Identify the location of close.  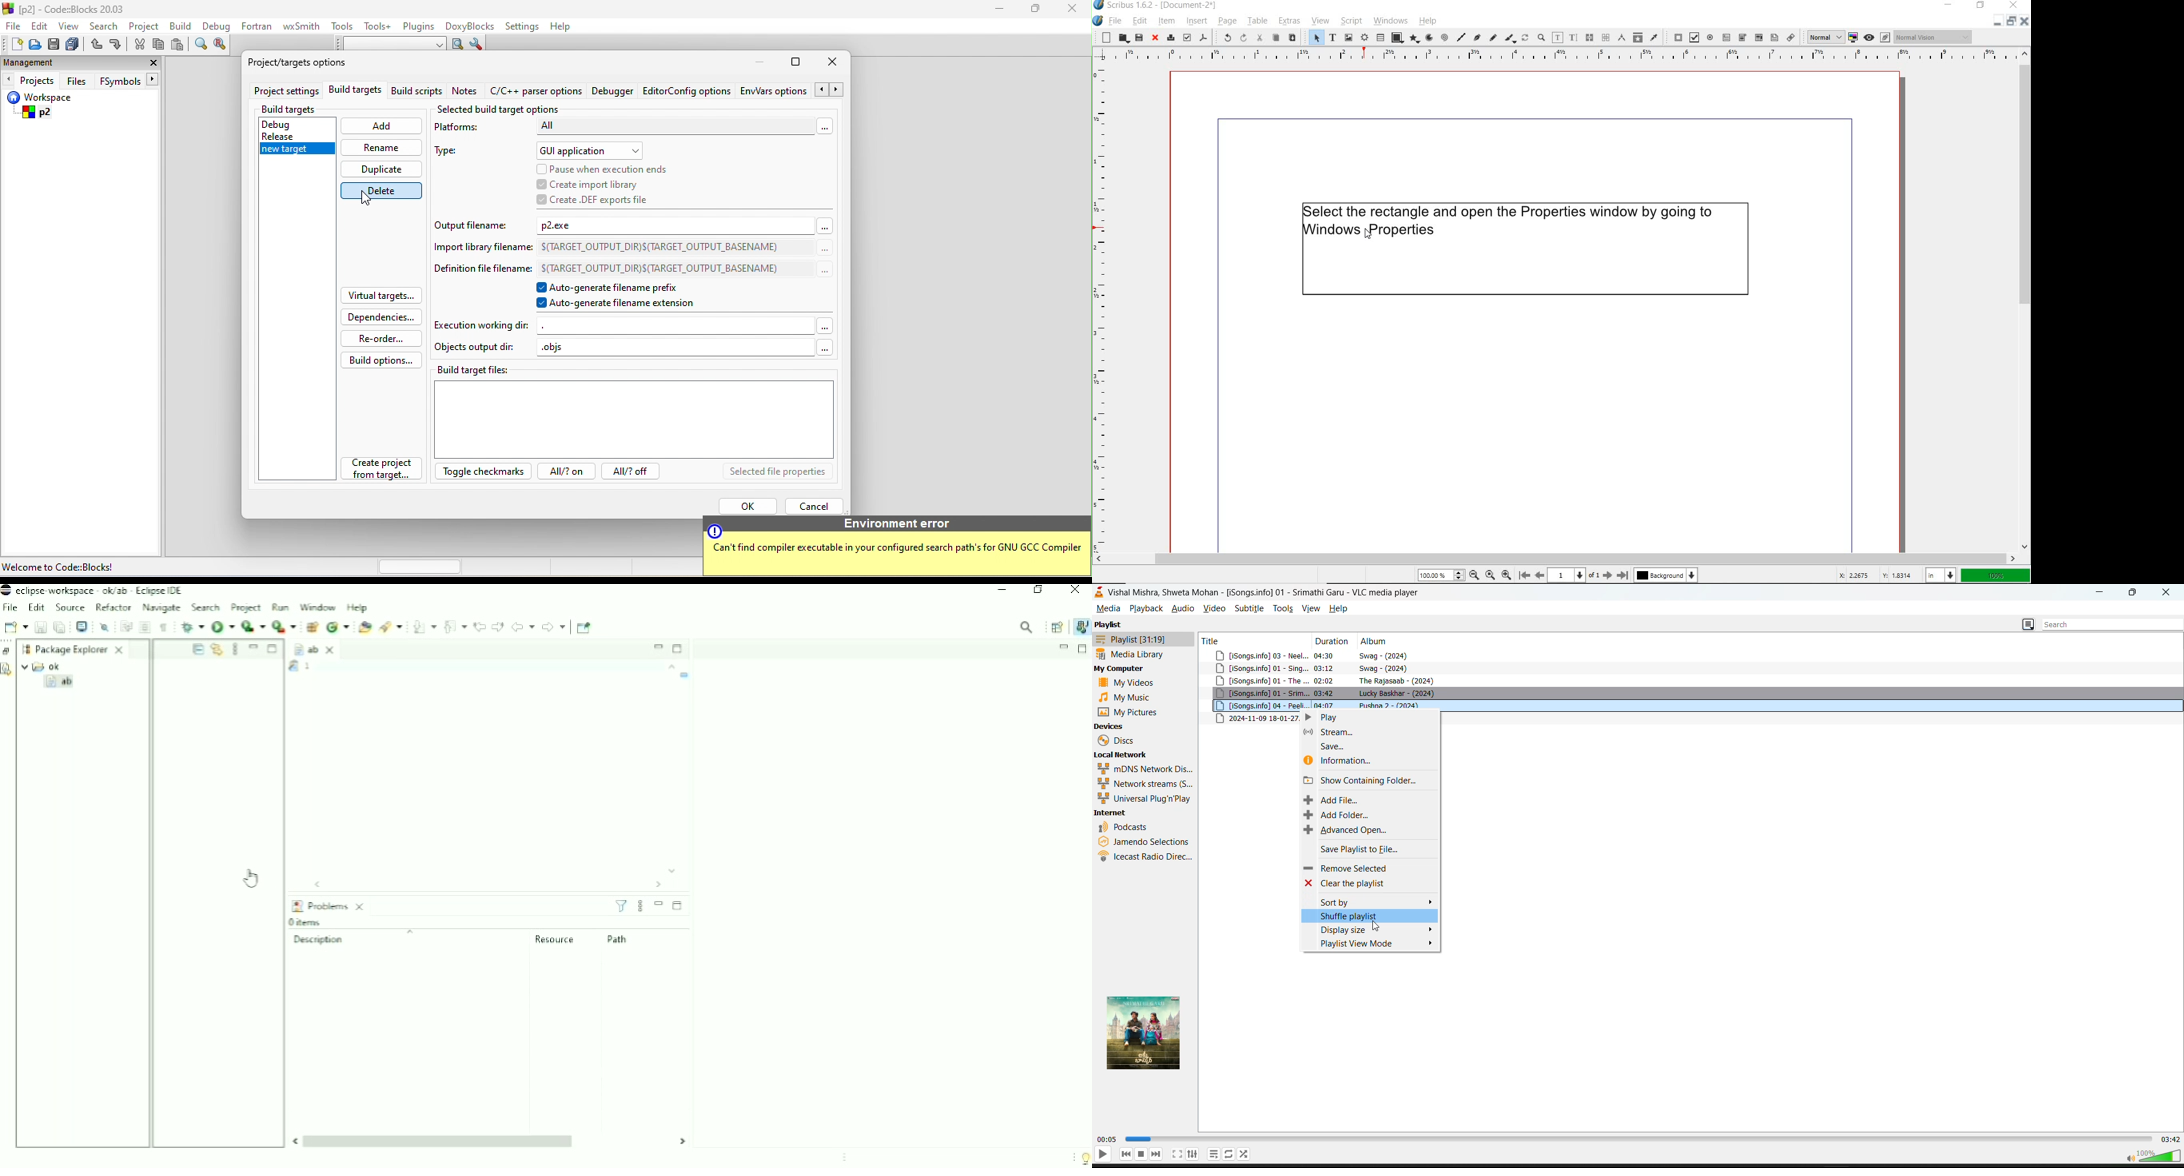
(2166, 591).